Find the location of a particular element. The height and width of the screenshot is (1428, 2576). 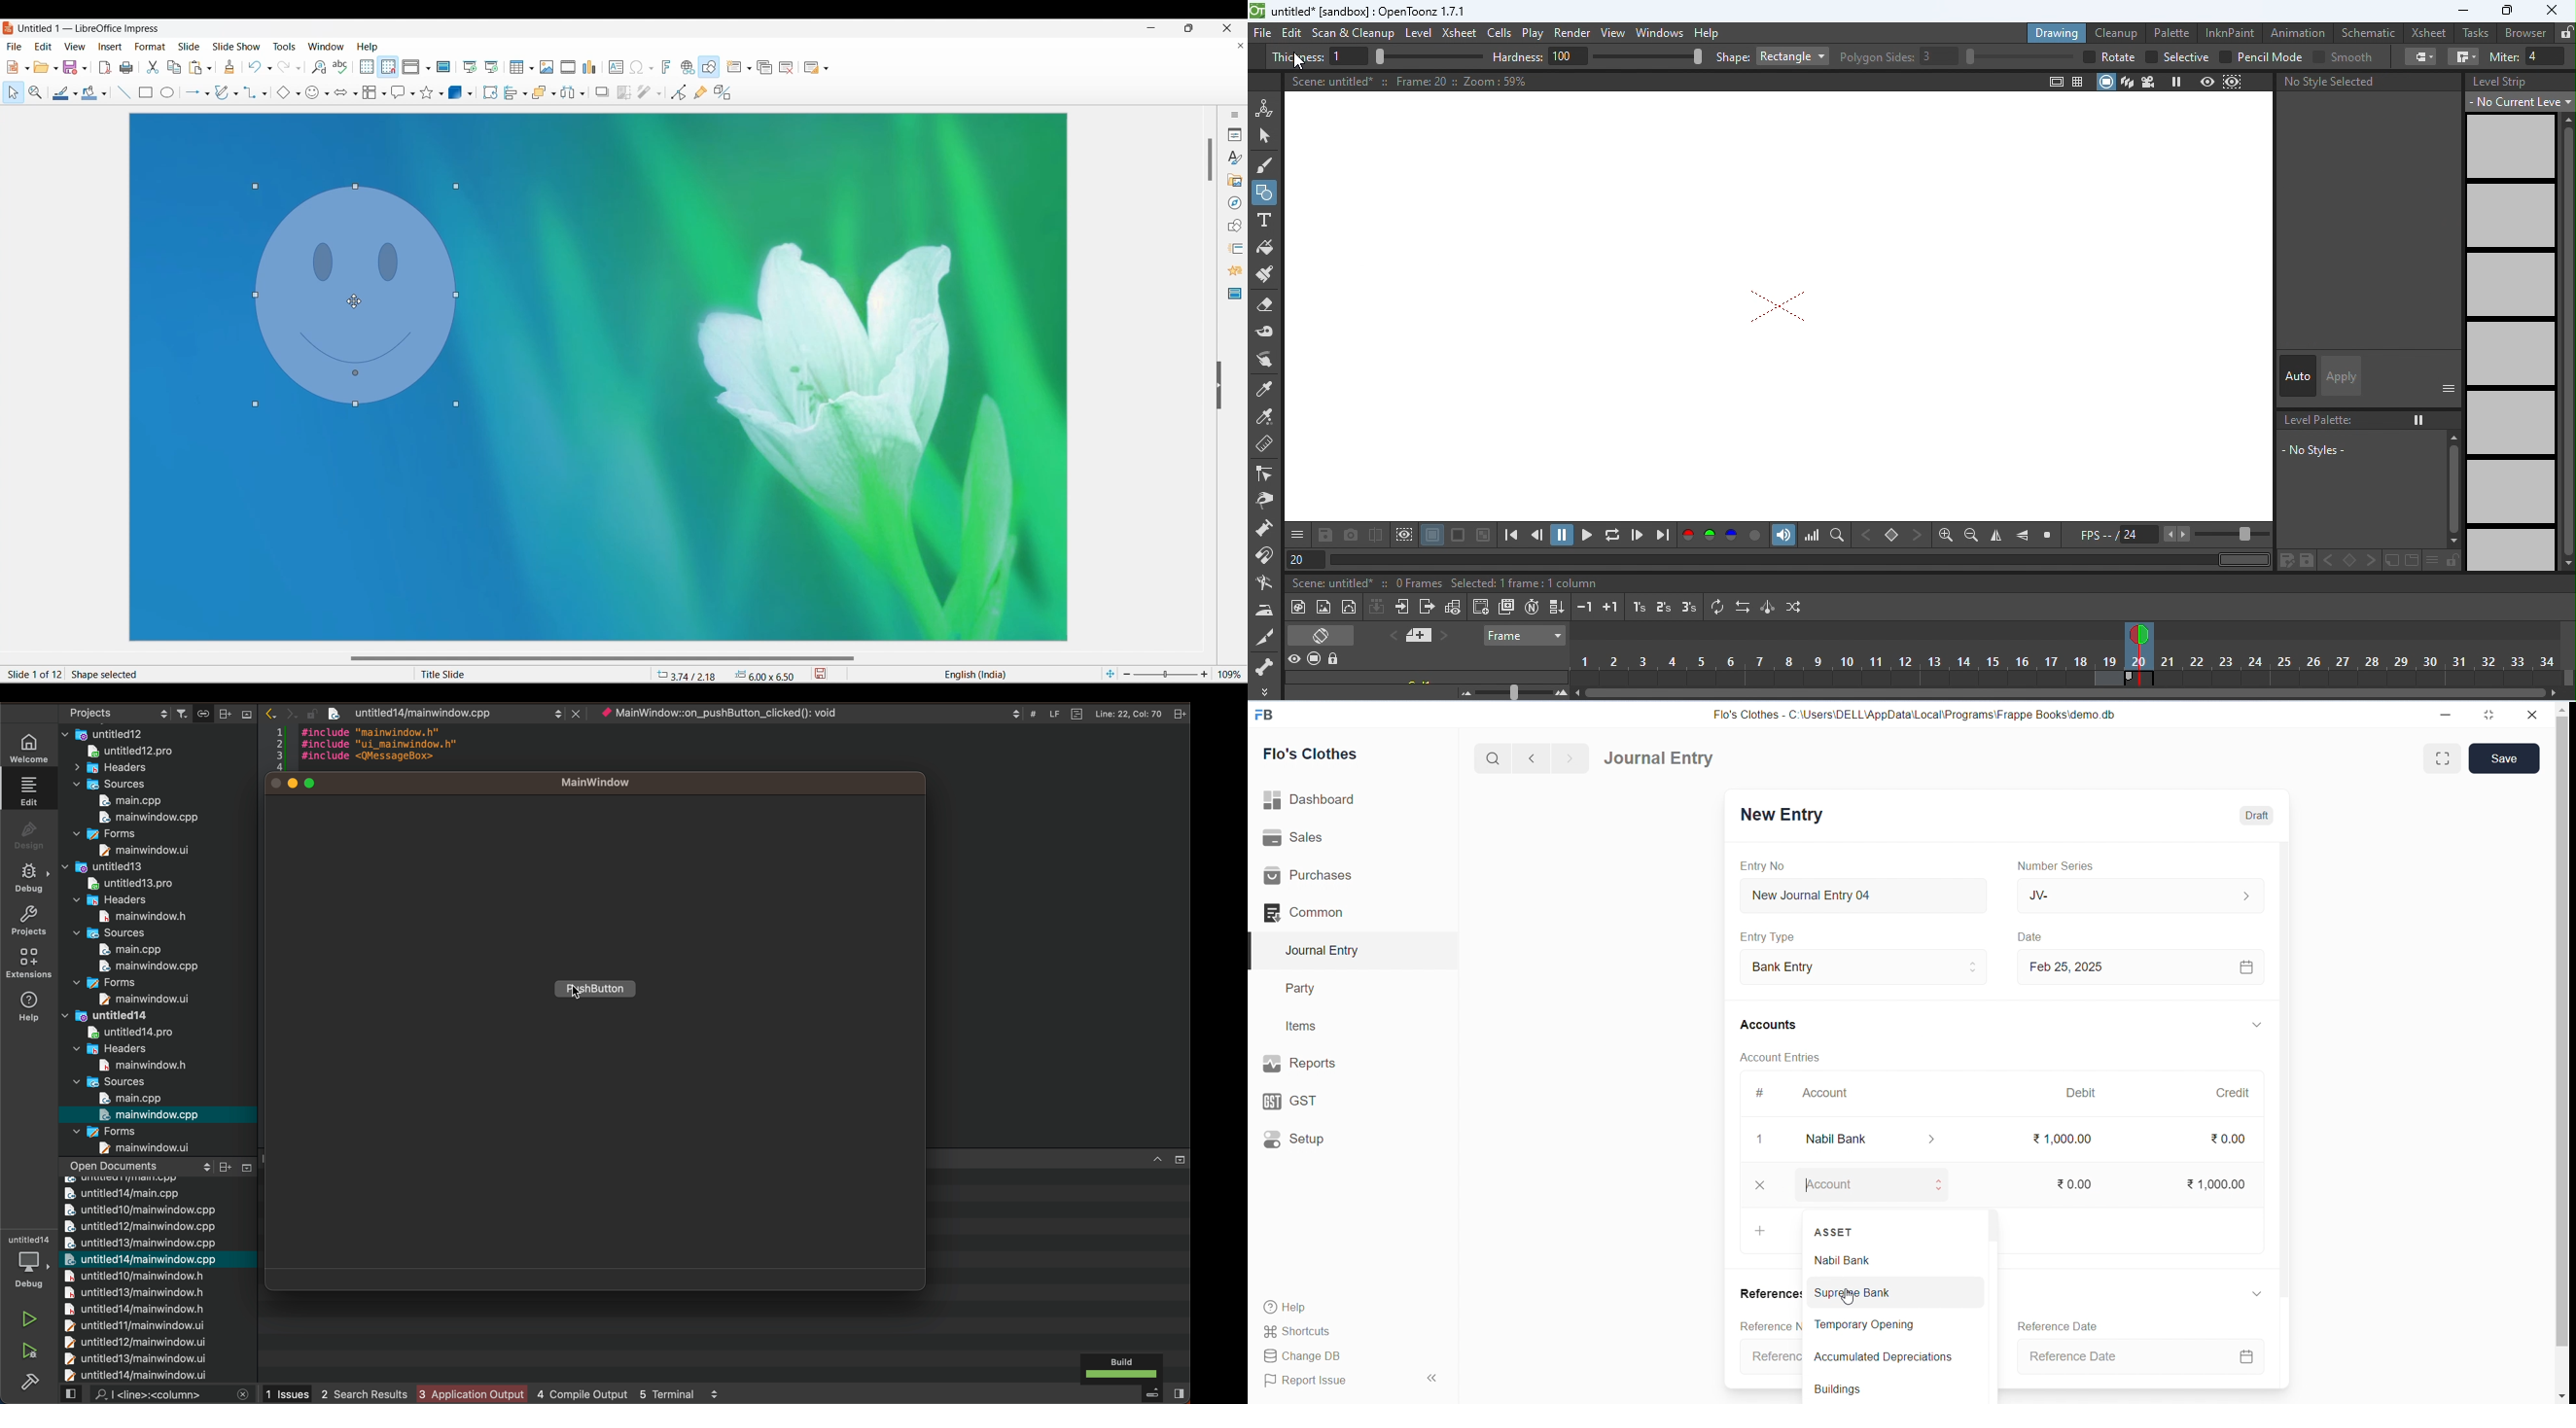

EDIT is located at coordinates (31, 790).